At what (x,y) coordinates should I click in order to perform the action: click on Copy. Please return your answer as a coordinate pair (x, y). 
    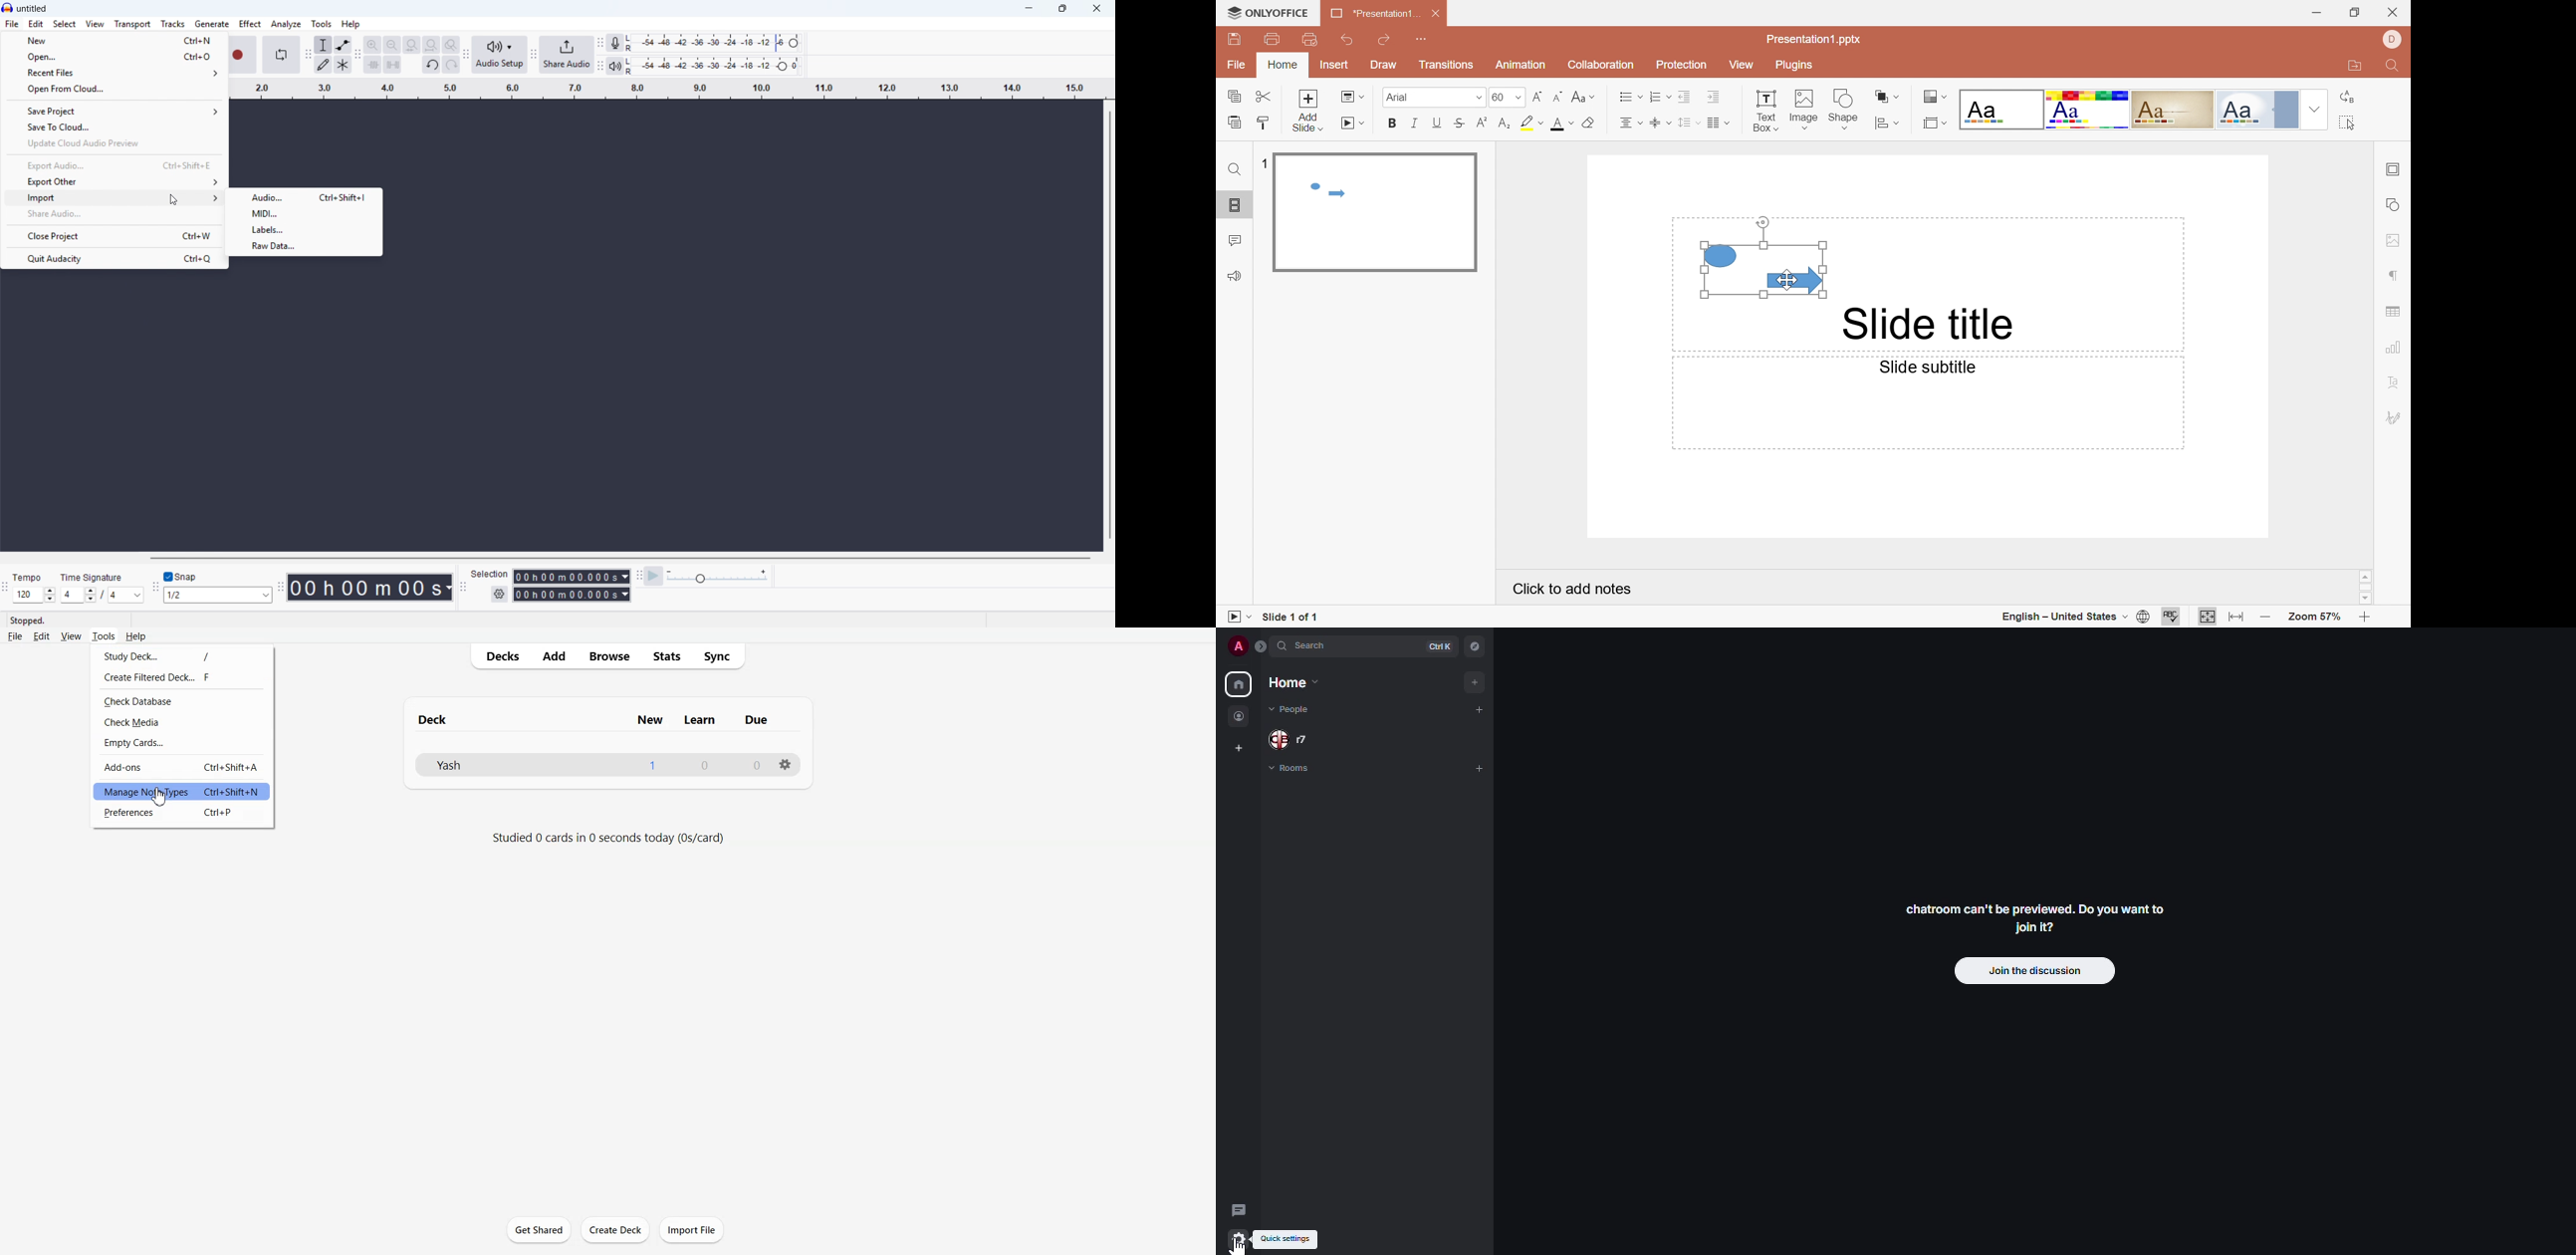
    Looking at the image, I should click on (1232, 97).